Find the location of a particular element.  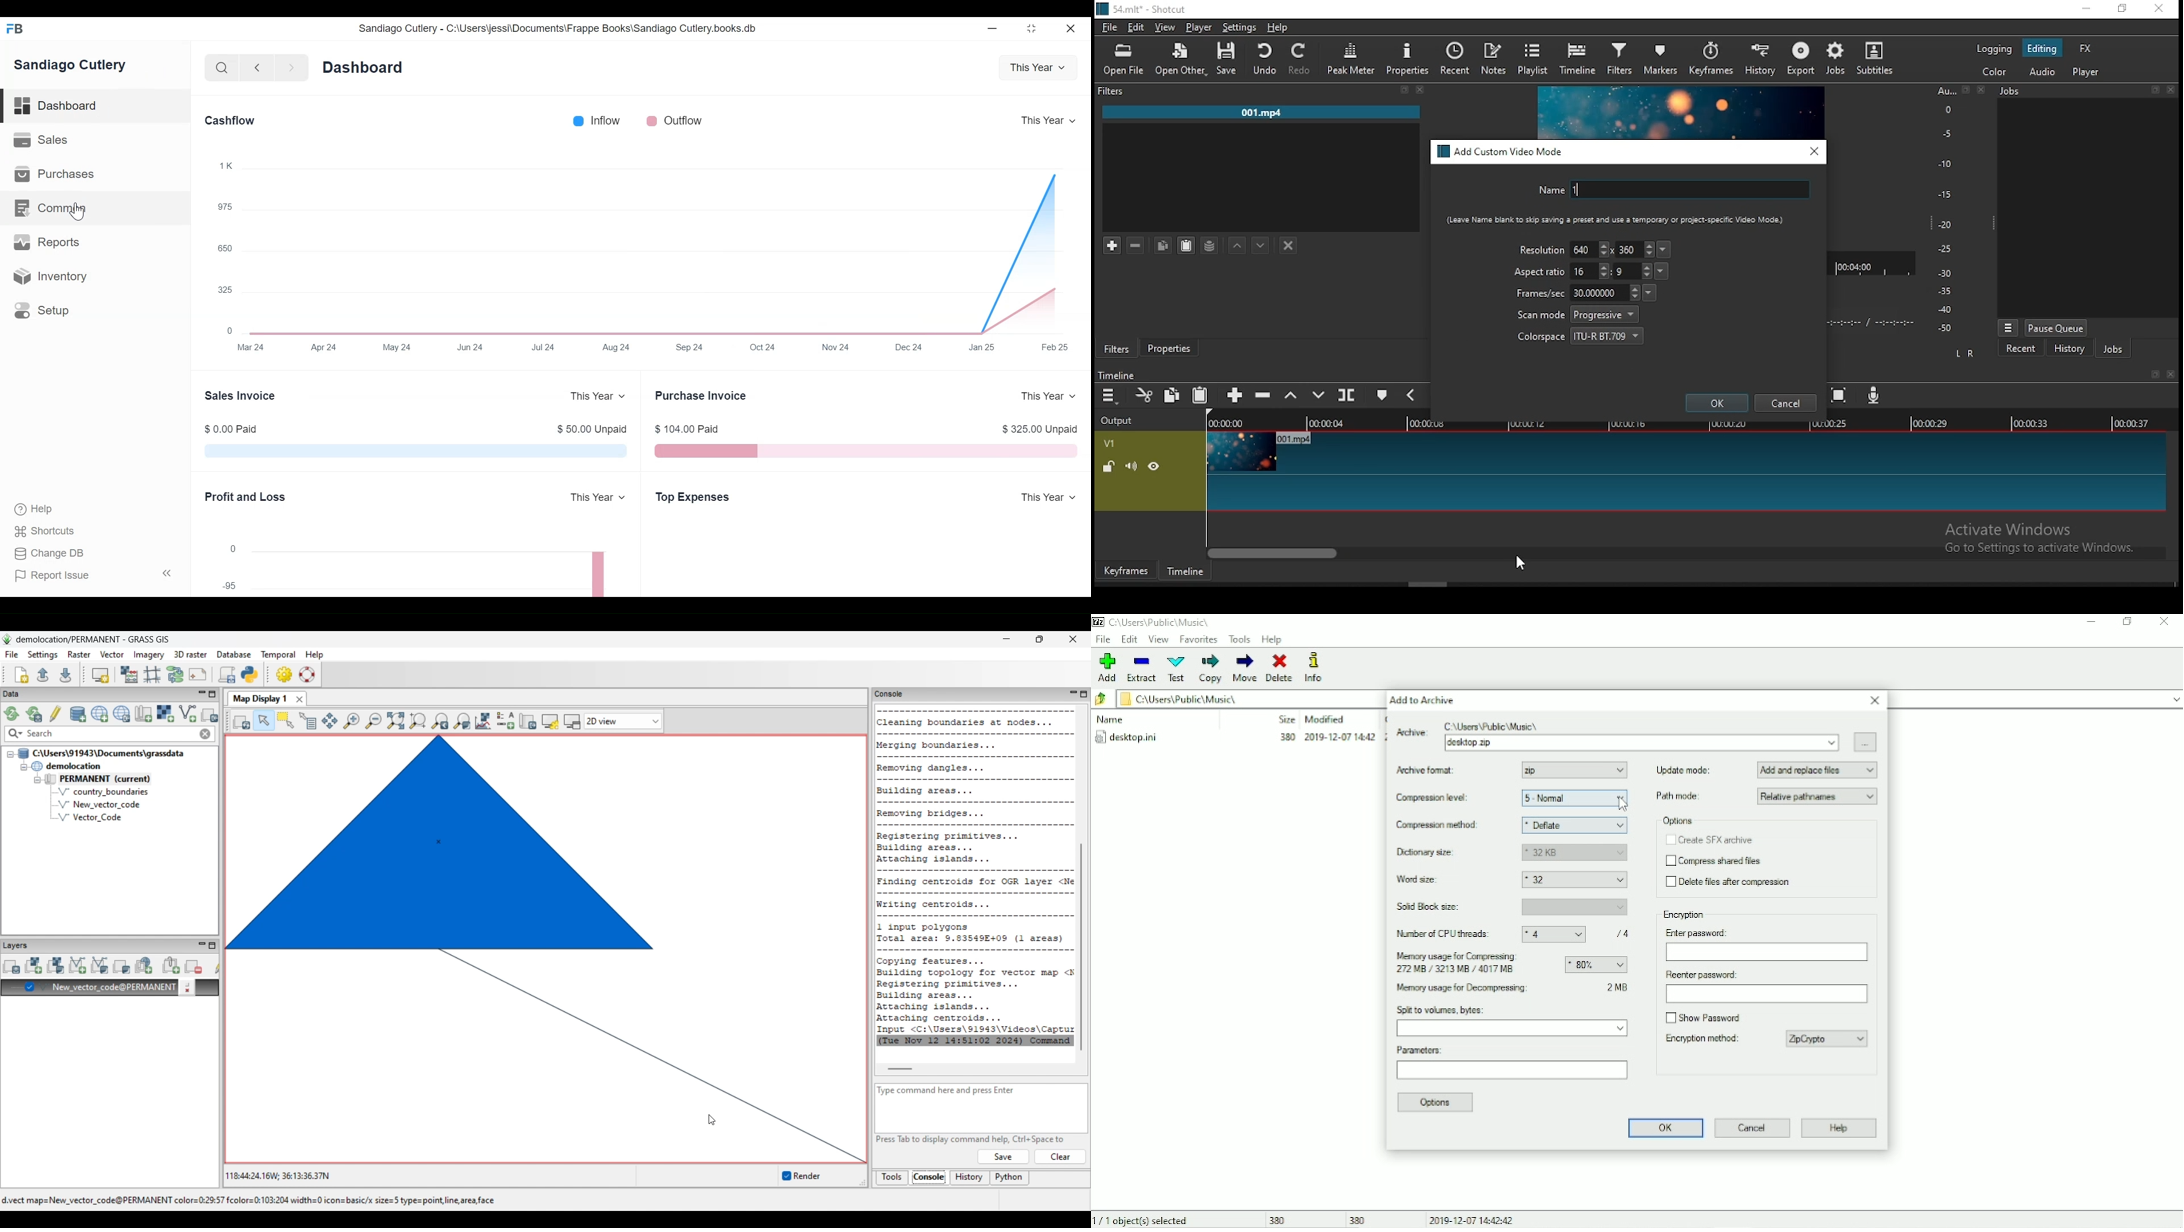

aspect ratio is located at coordinates (1540, 272).